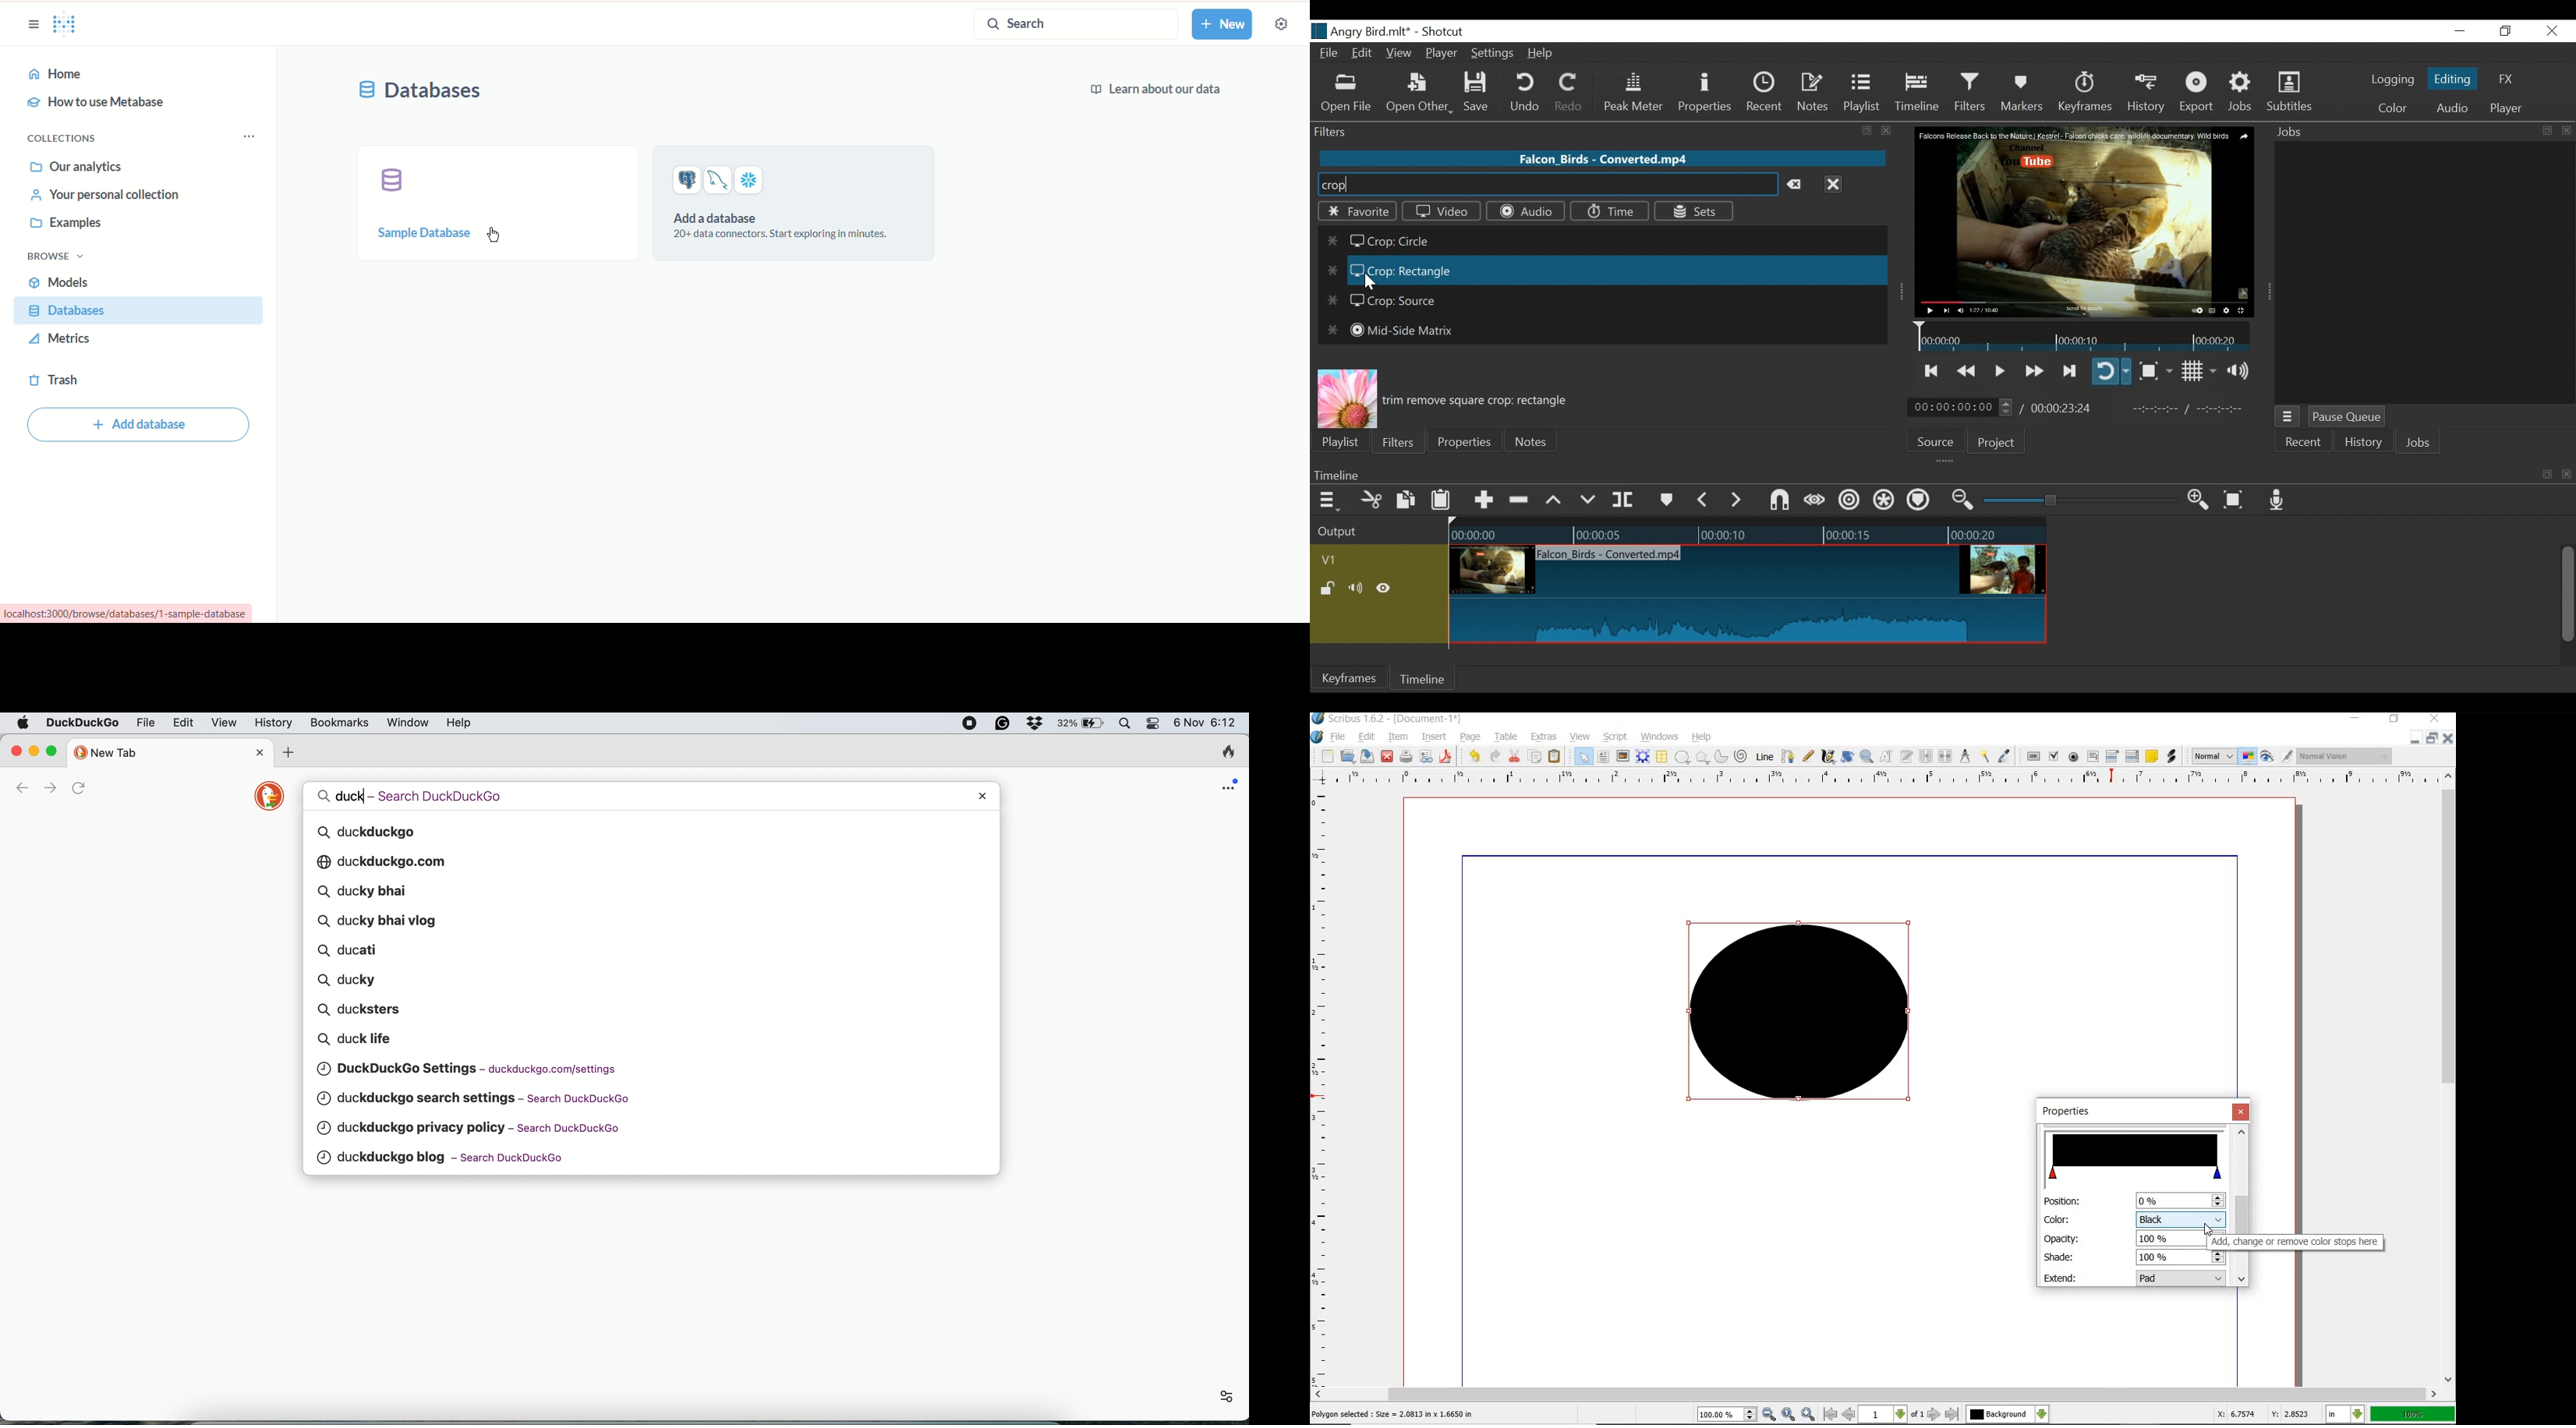  What do you see at coordinates (1886, 755) in the screenshot?
I see `EDIT CONTENTS OF FRAME` at bounding box center [1886, 755].